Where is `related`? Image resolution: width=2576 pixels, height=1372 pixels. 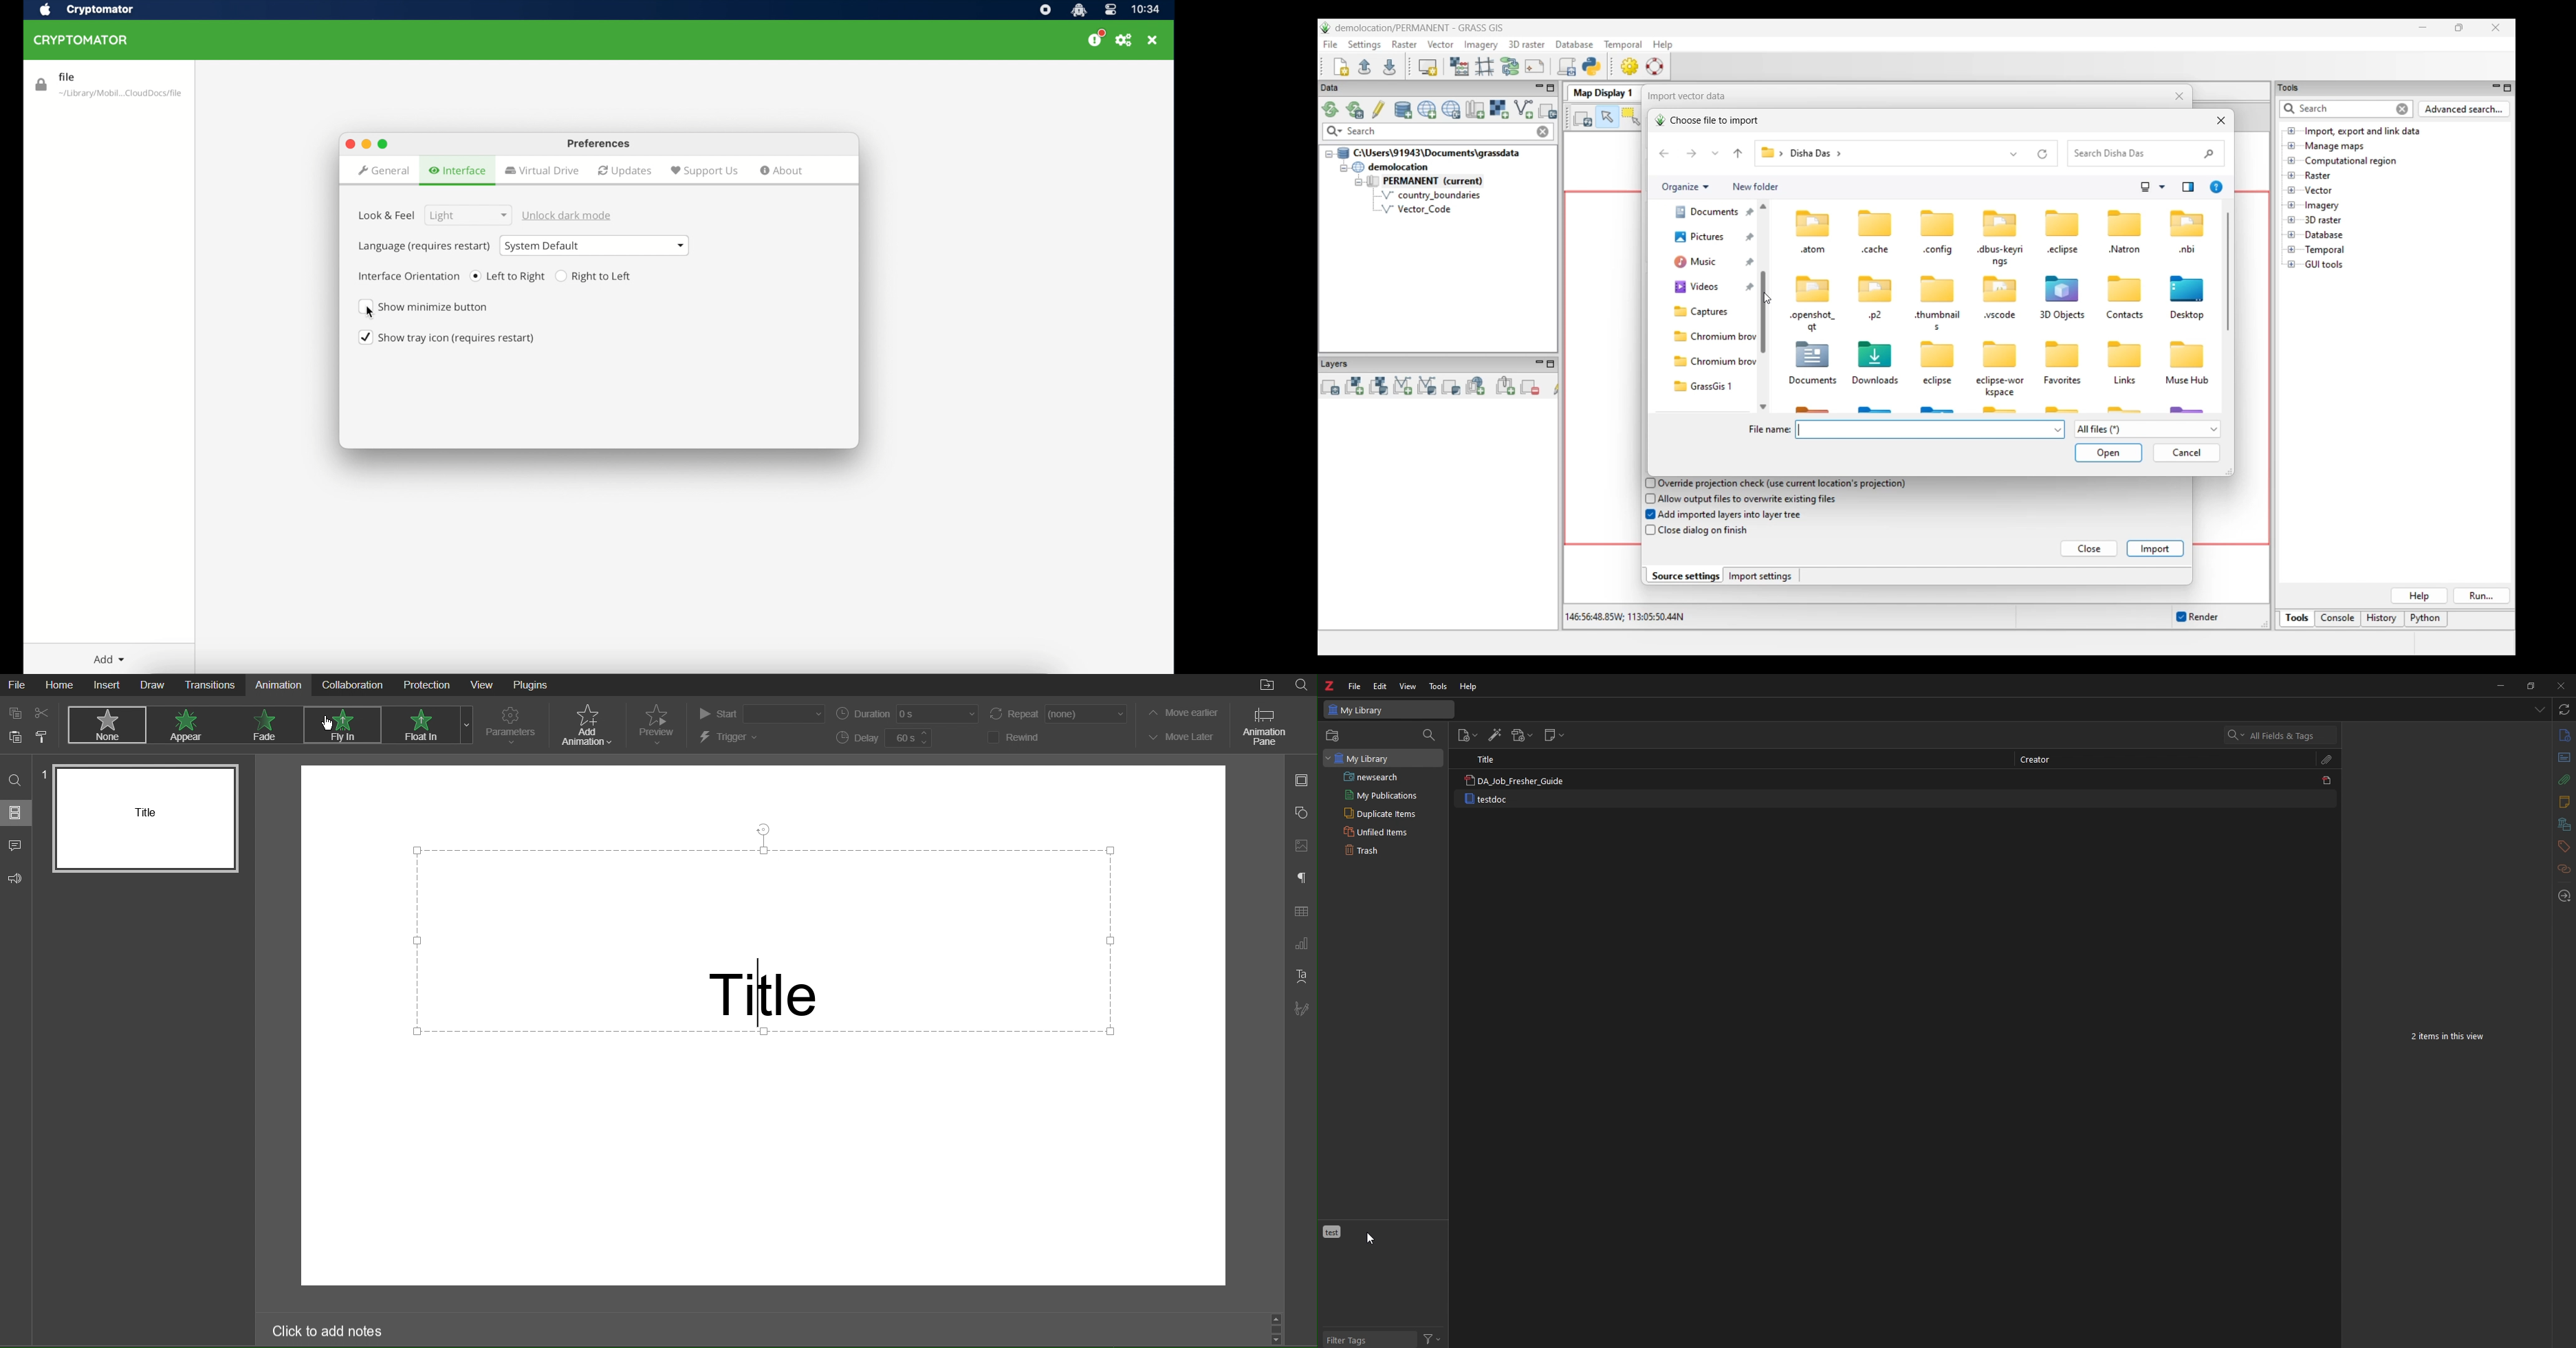 related is located at coordinates (2565, 868).